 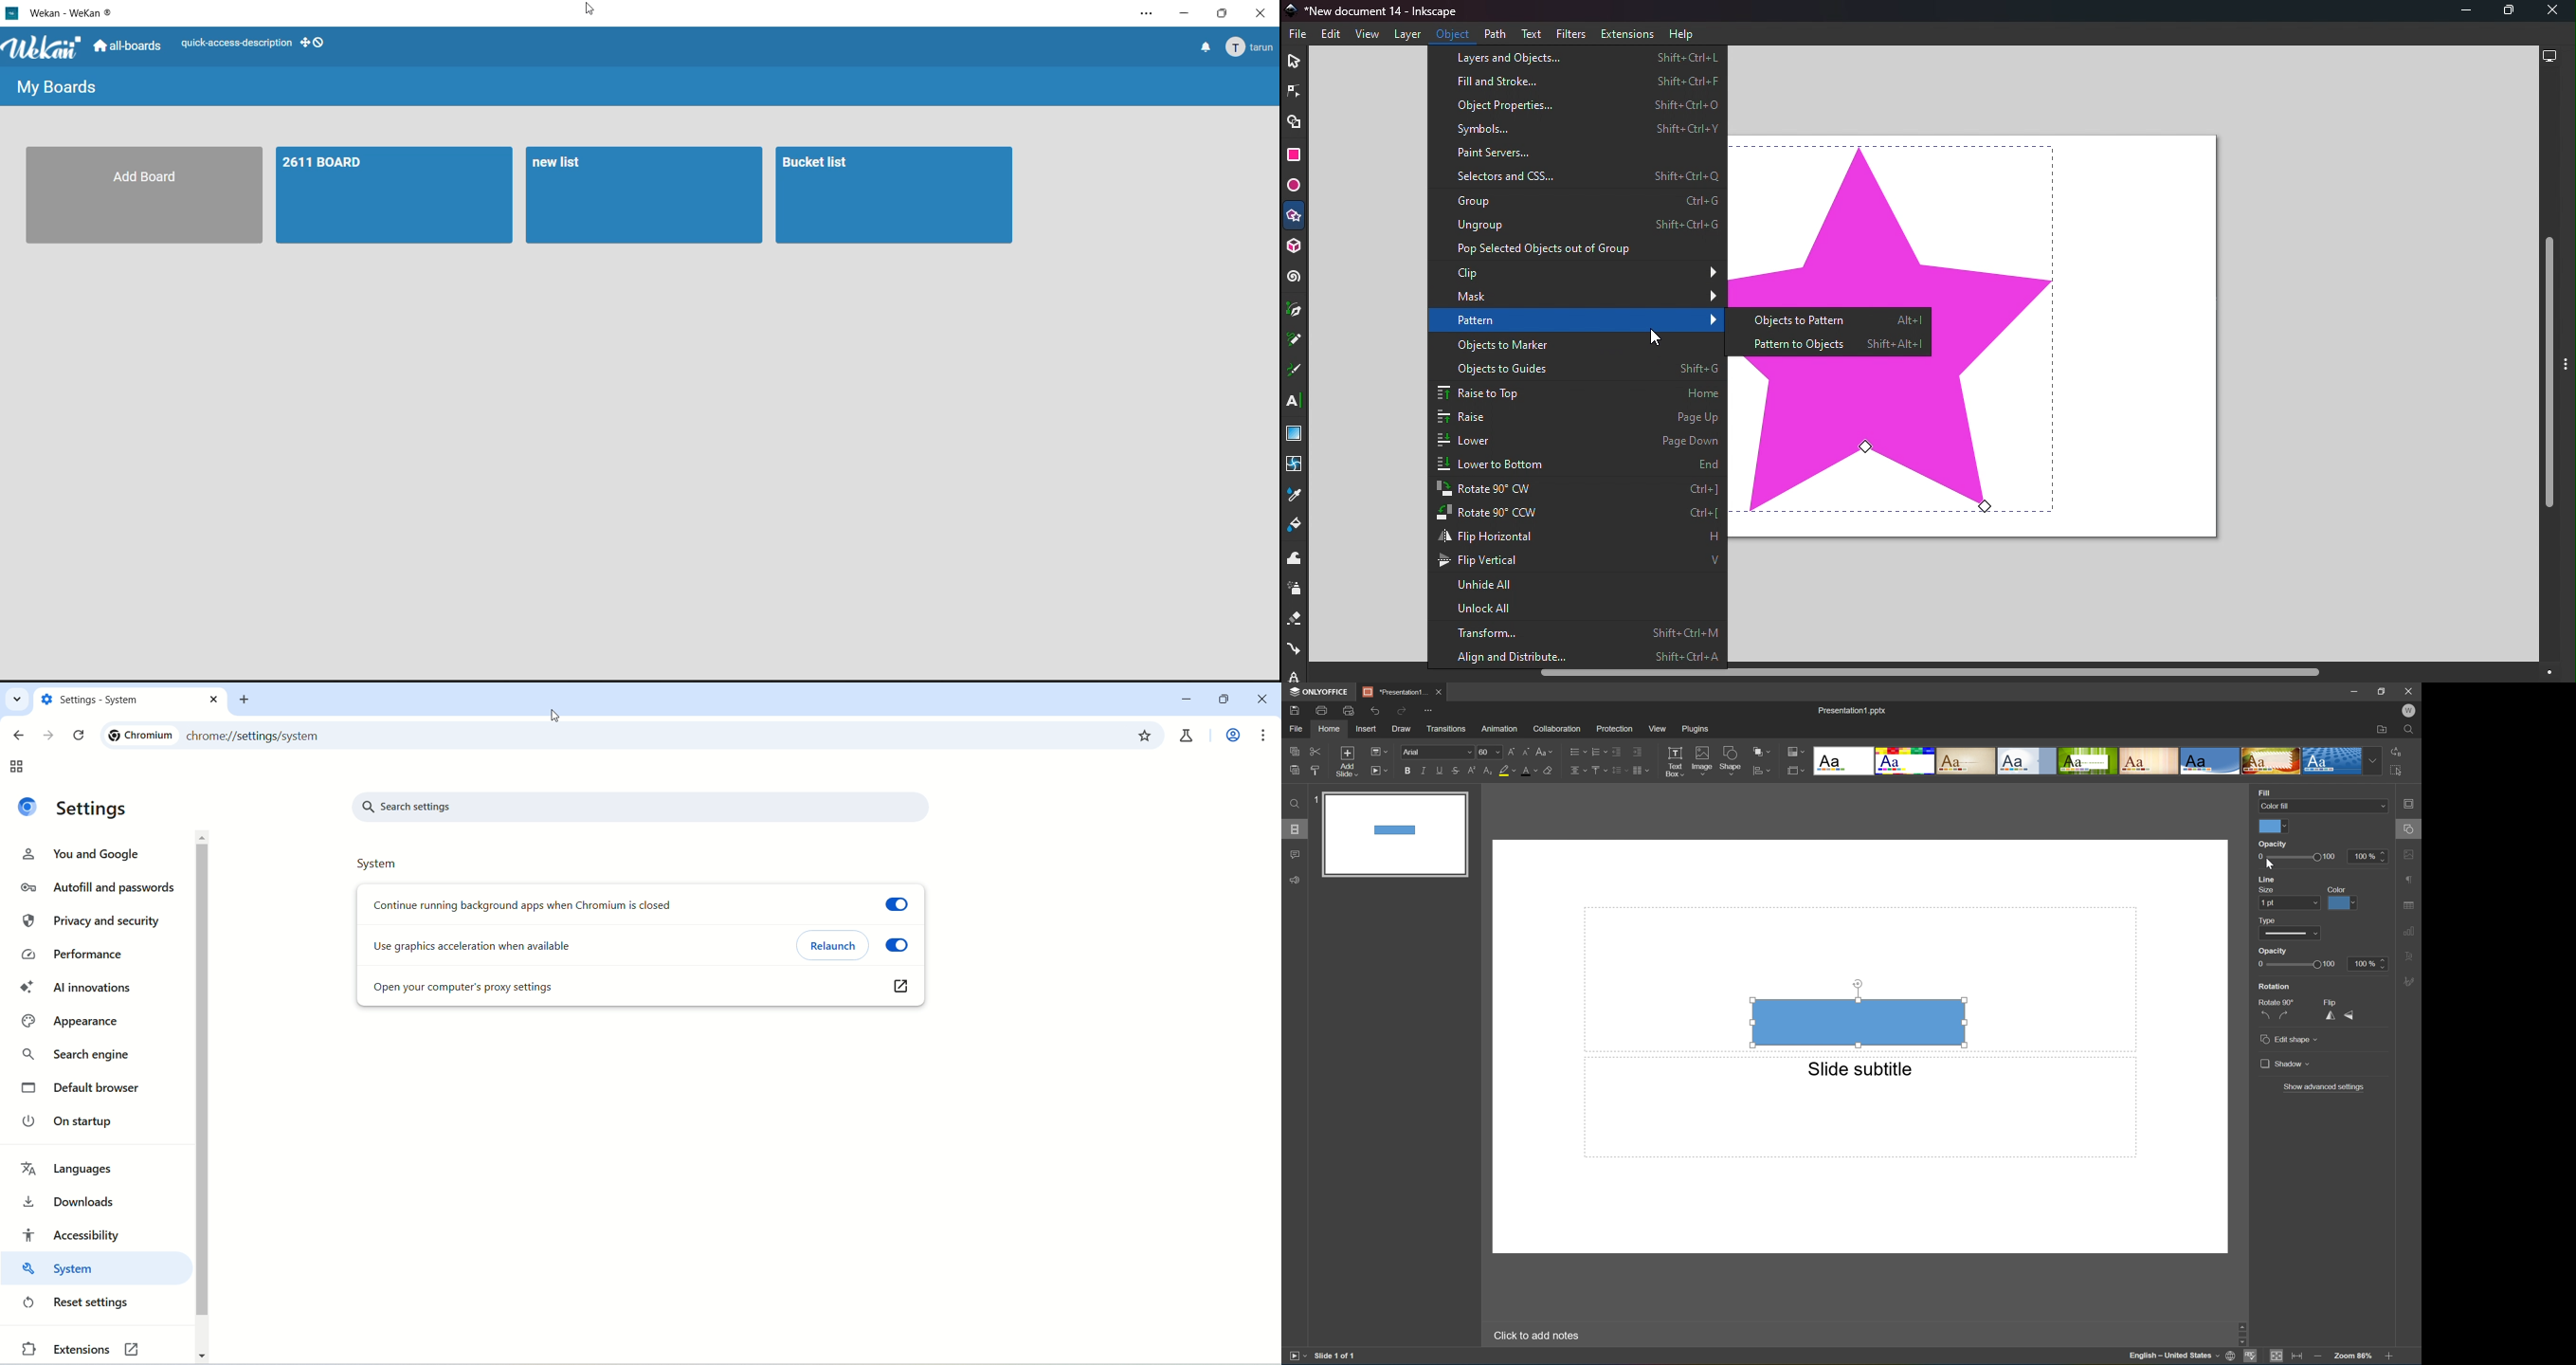 What do you see at coordinates (1598, 769) in the screenshot?
I see `Vertically align` at bounding box center [1598, 769].